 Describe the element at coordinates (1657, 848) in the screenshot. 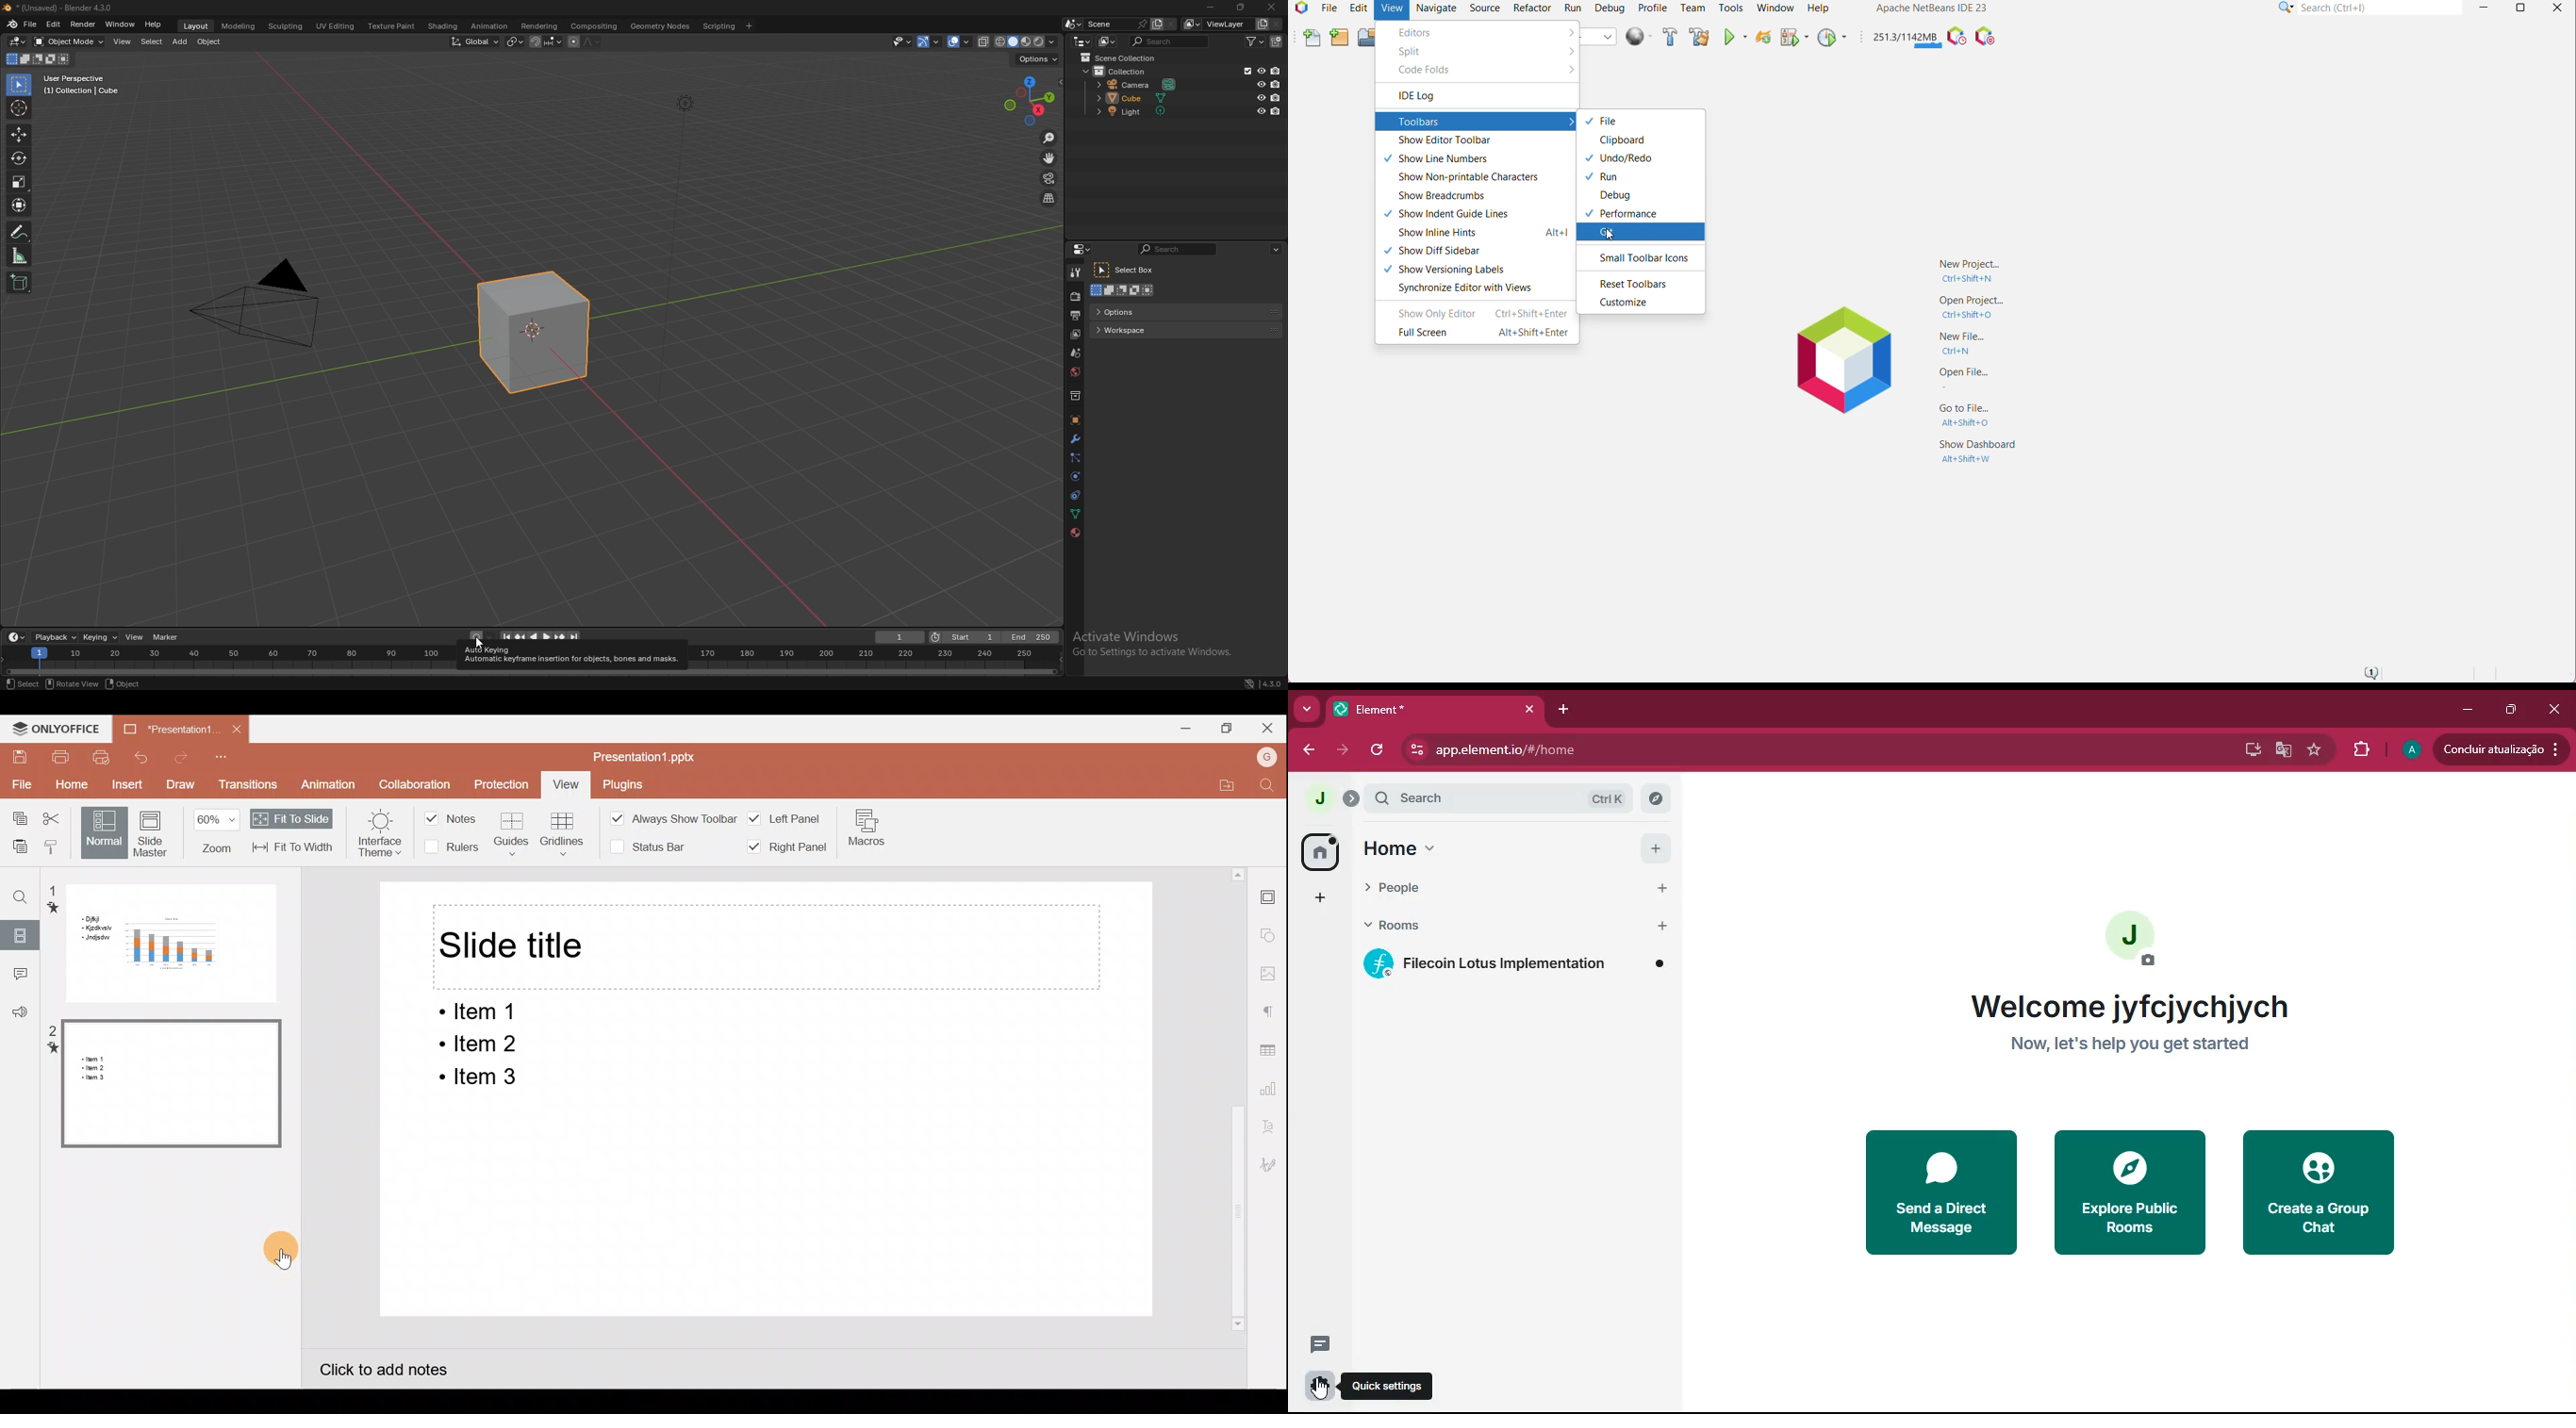

I see `add button` at that location.